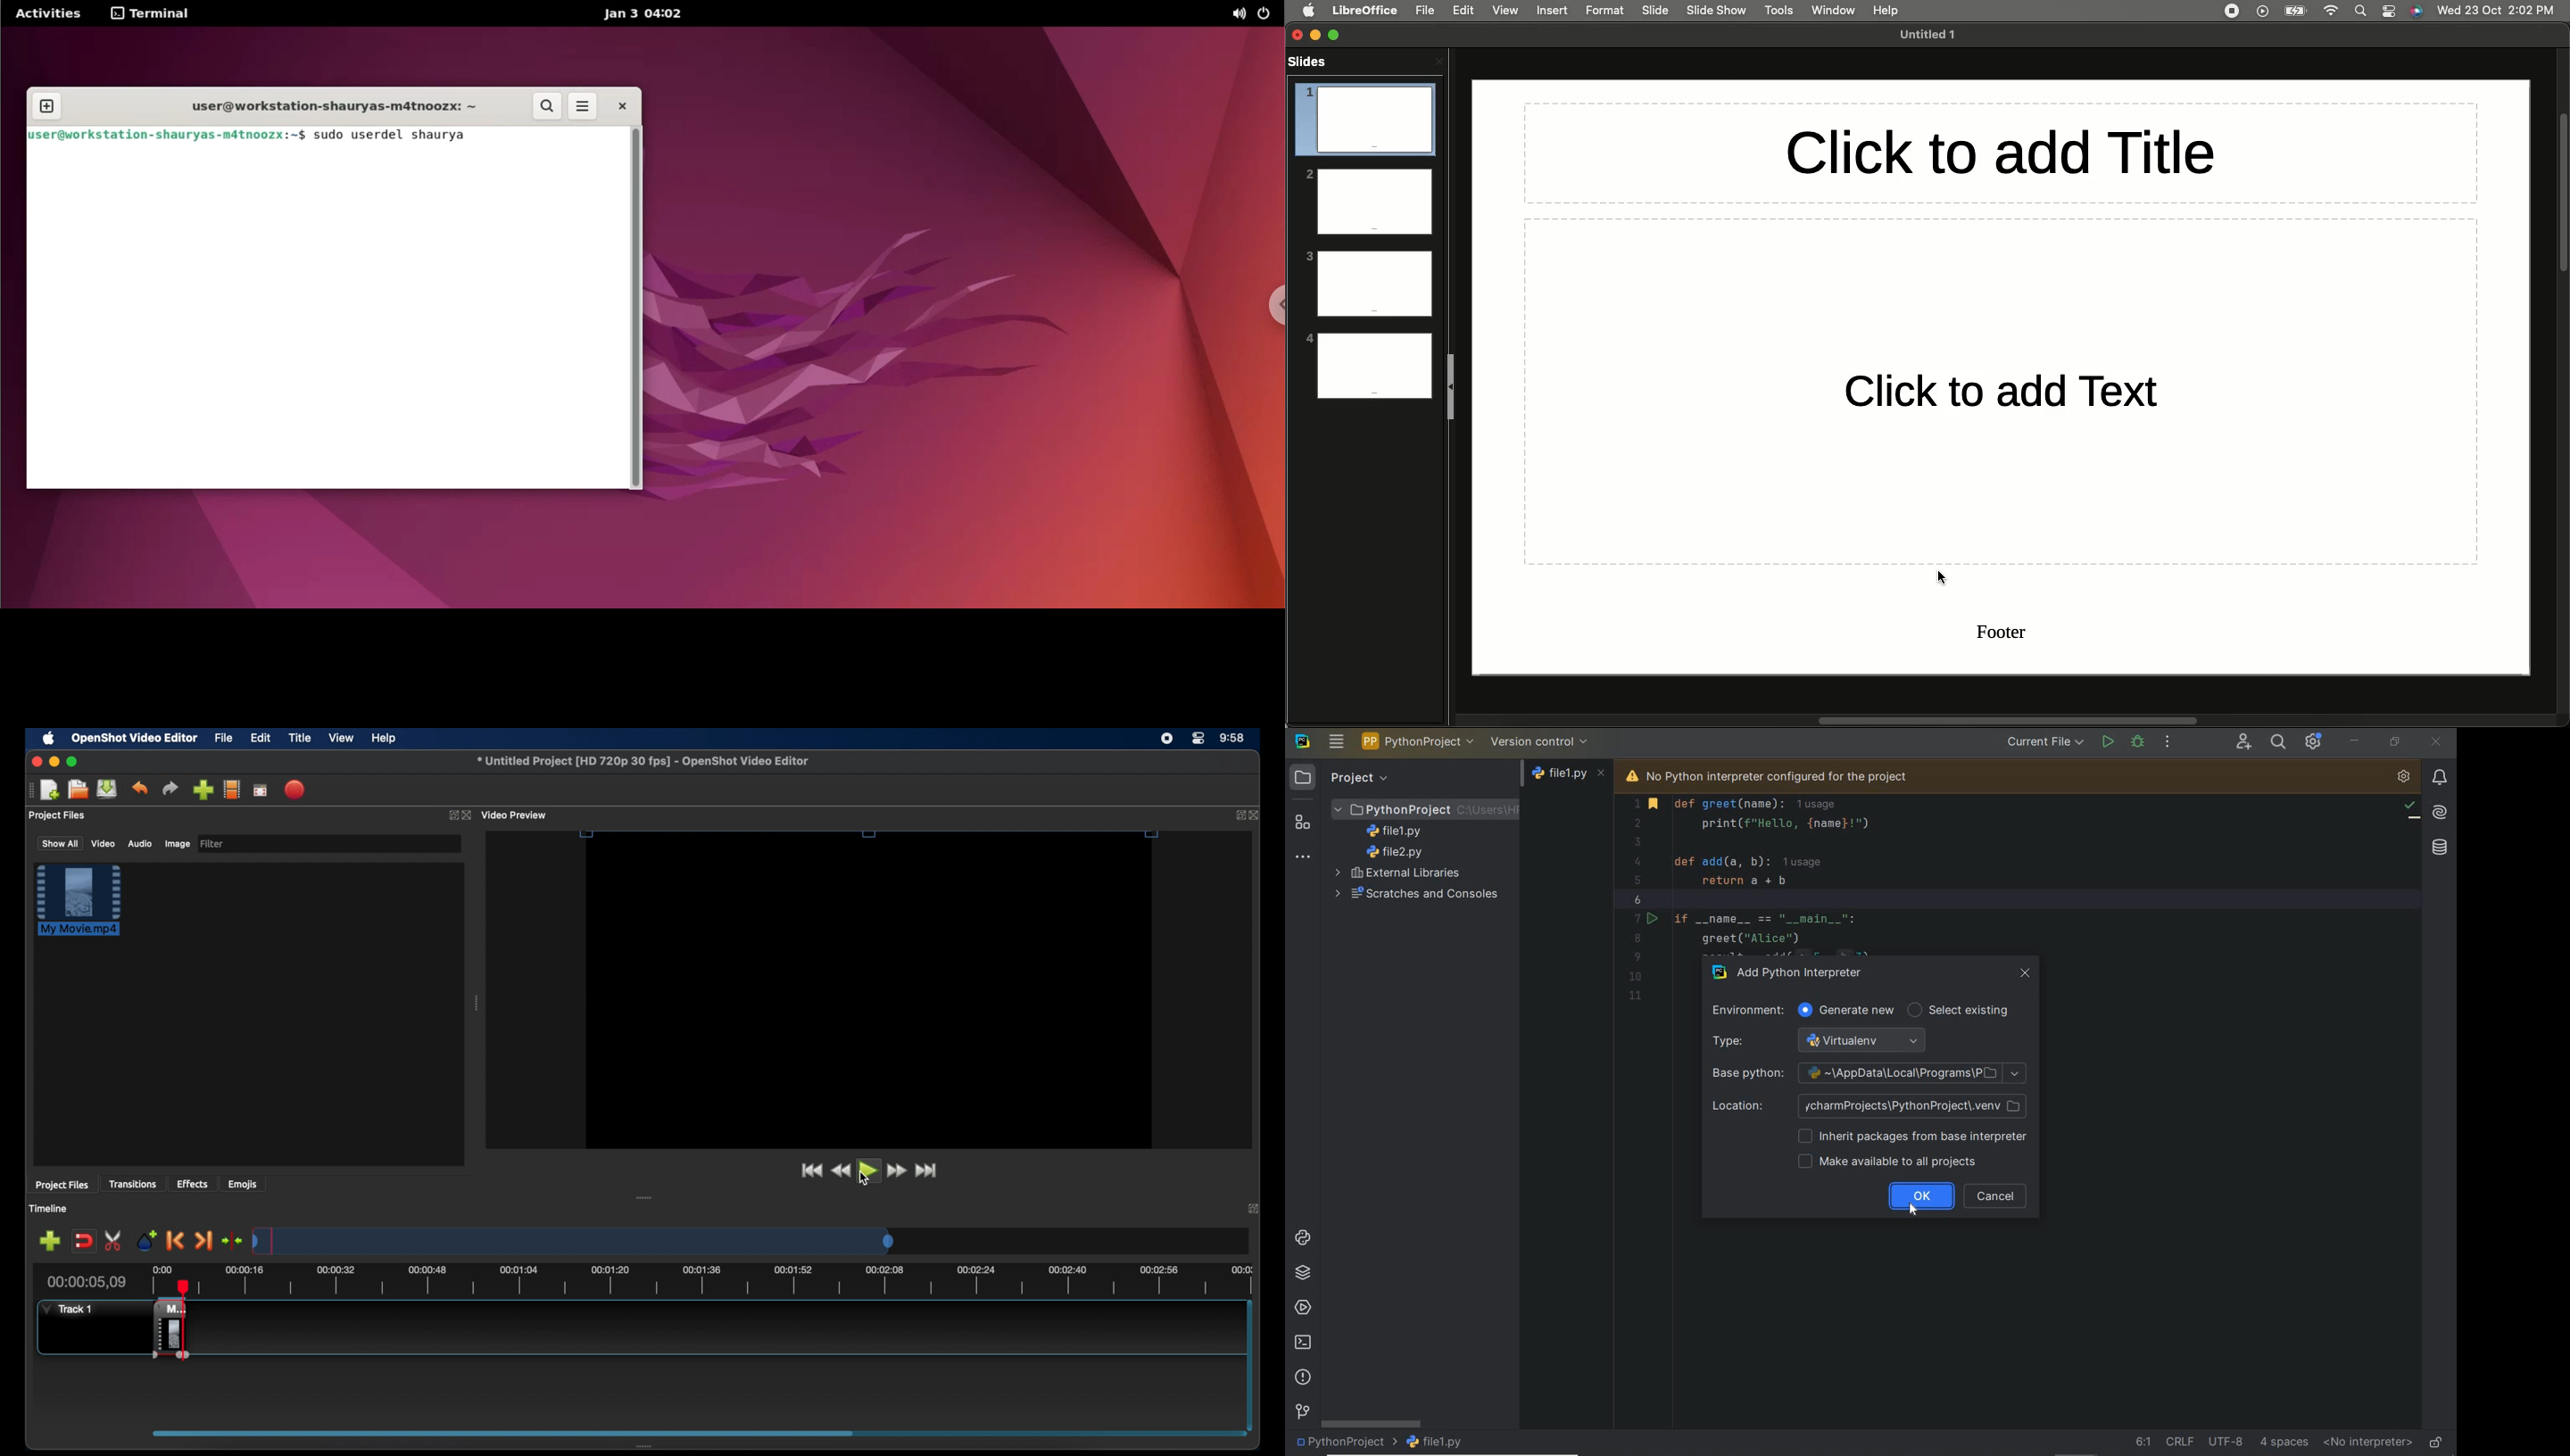  What do you see at coordinates (78, 790) in the screenshot?
I see `open files` at bounding box center [78, 790].